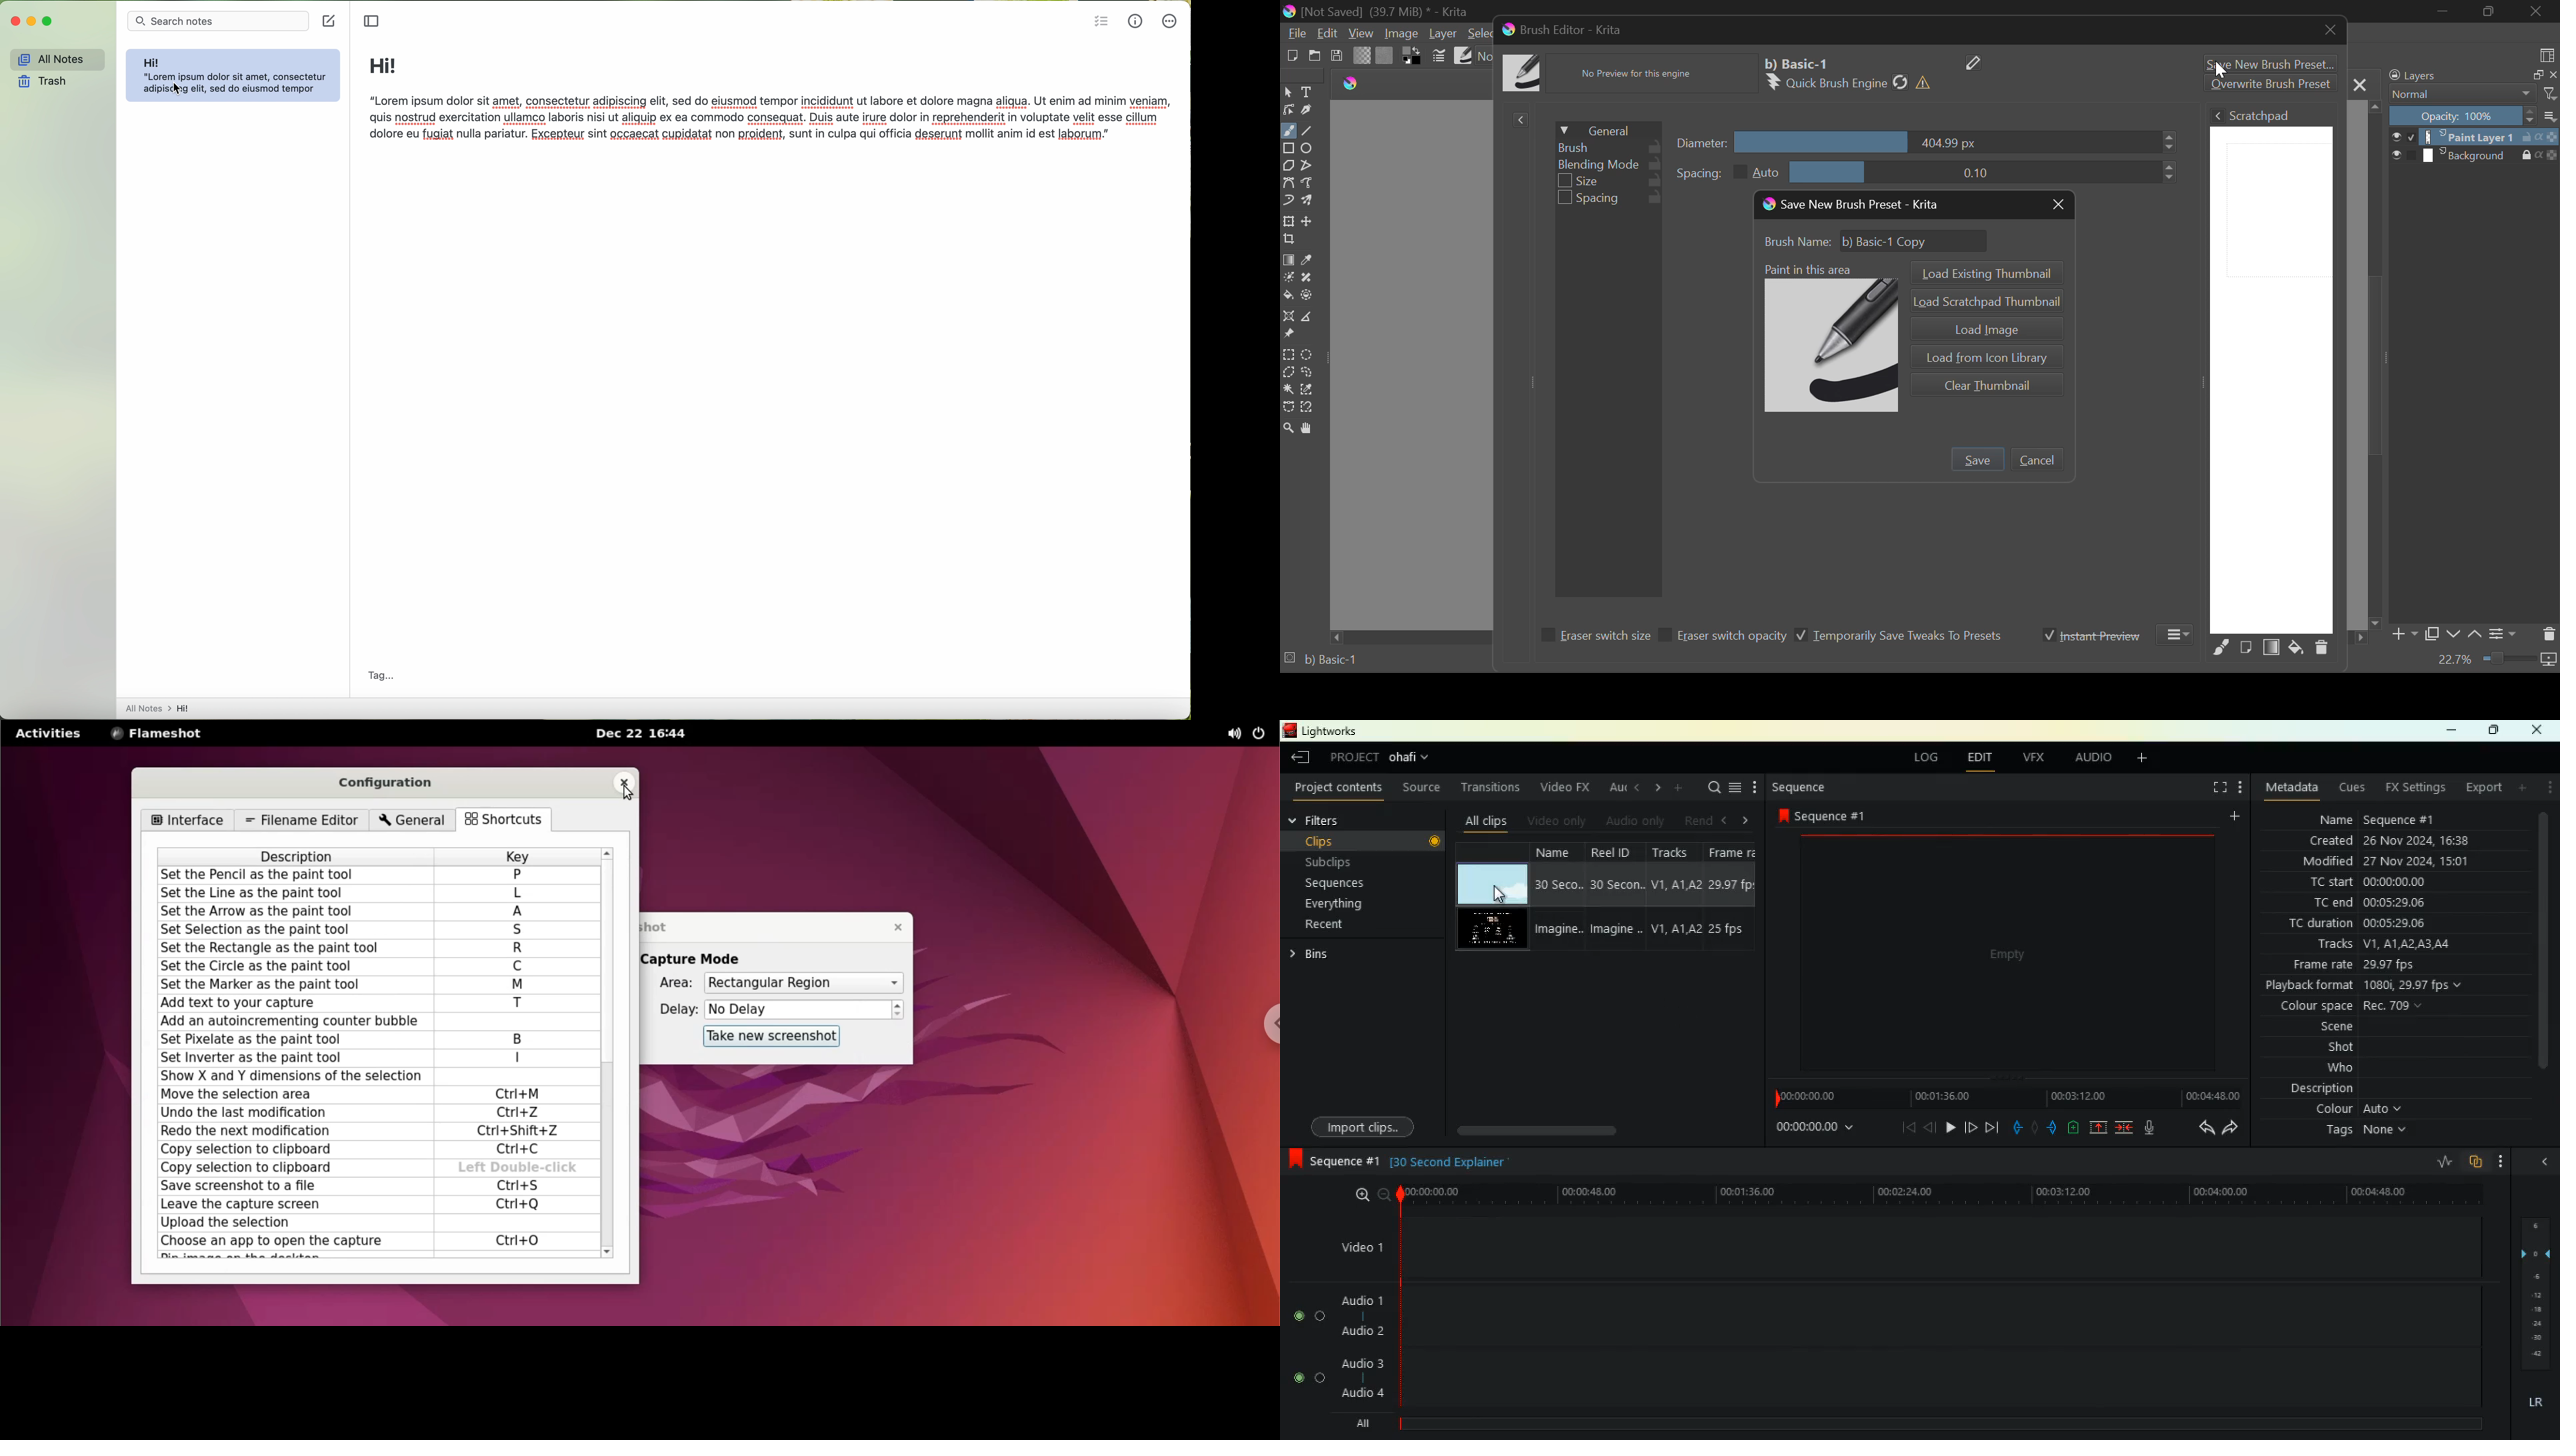  Describe the element at coordinates (1443, 35) in the screenshot. I see `Layer` at that location.